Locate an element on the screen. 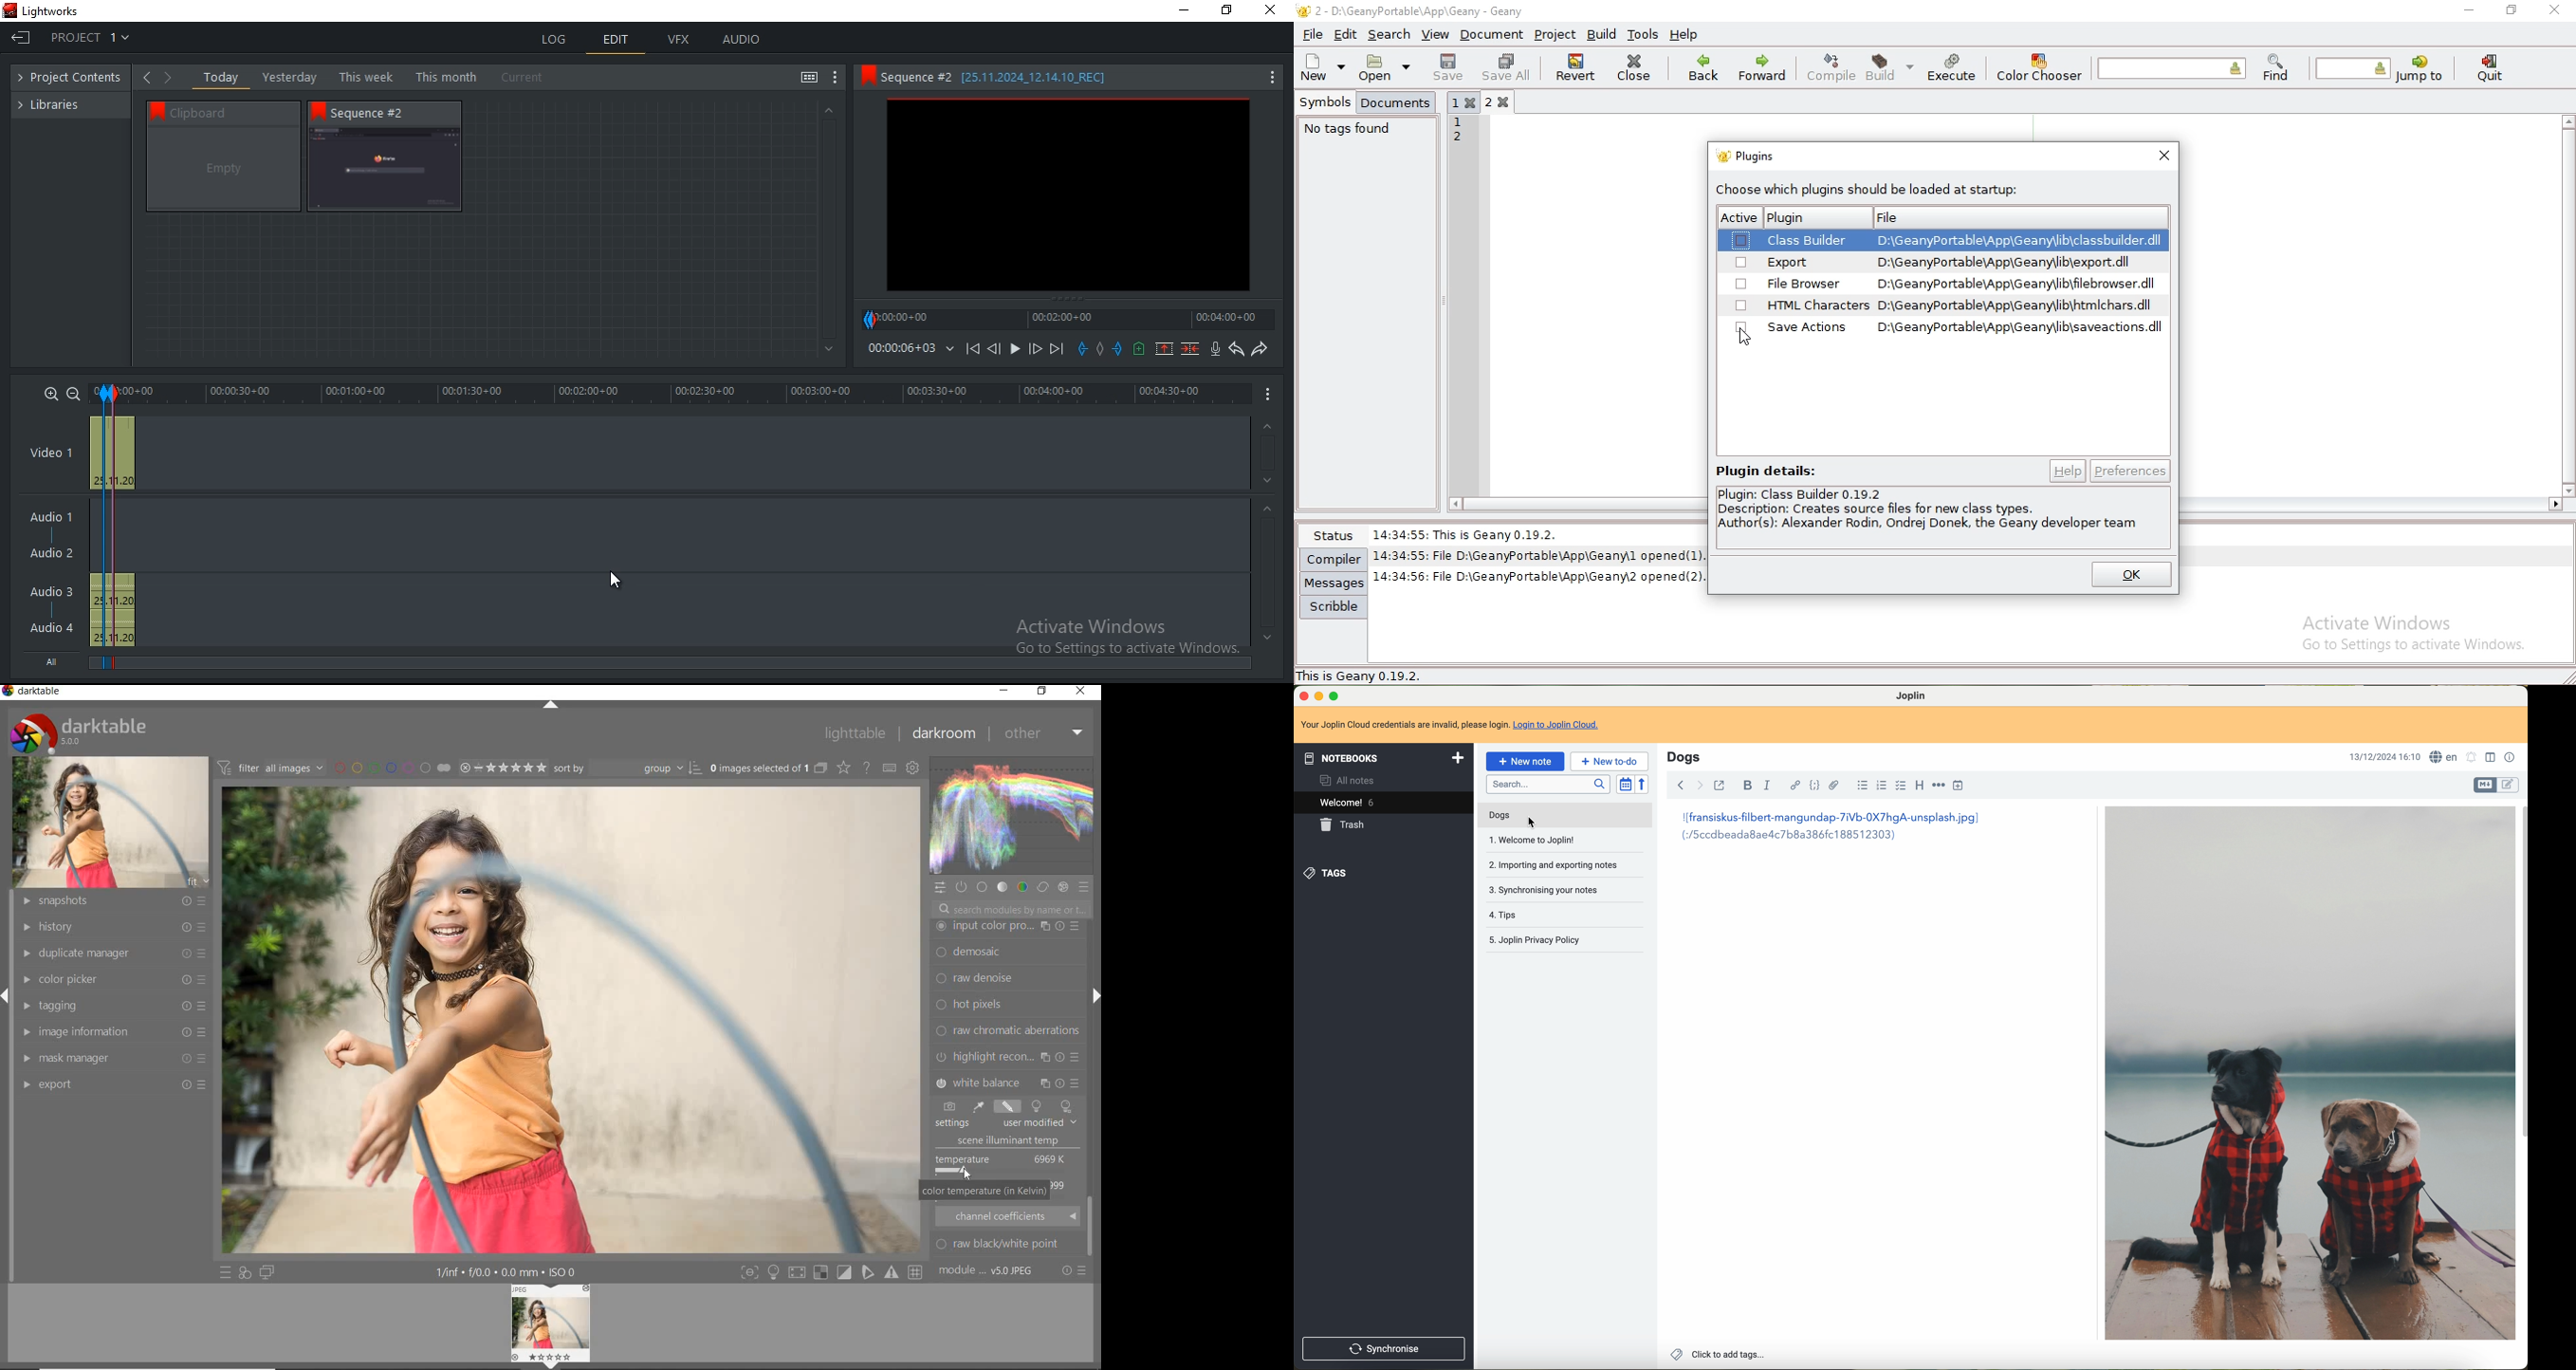 The width and height of the screenshot is (2576, 1372). set alarm is located at coordinates (2471, 757).